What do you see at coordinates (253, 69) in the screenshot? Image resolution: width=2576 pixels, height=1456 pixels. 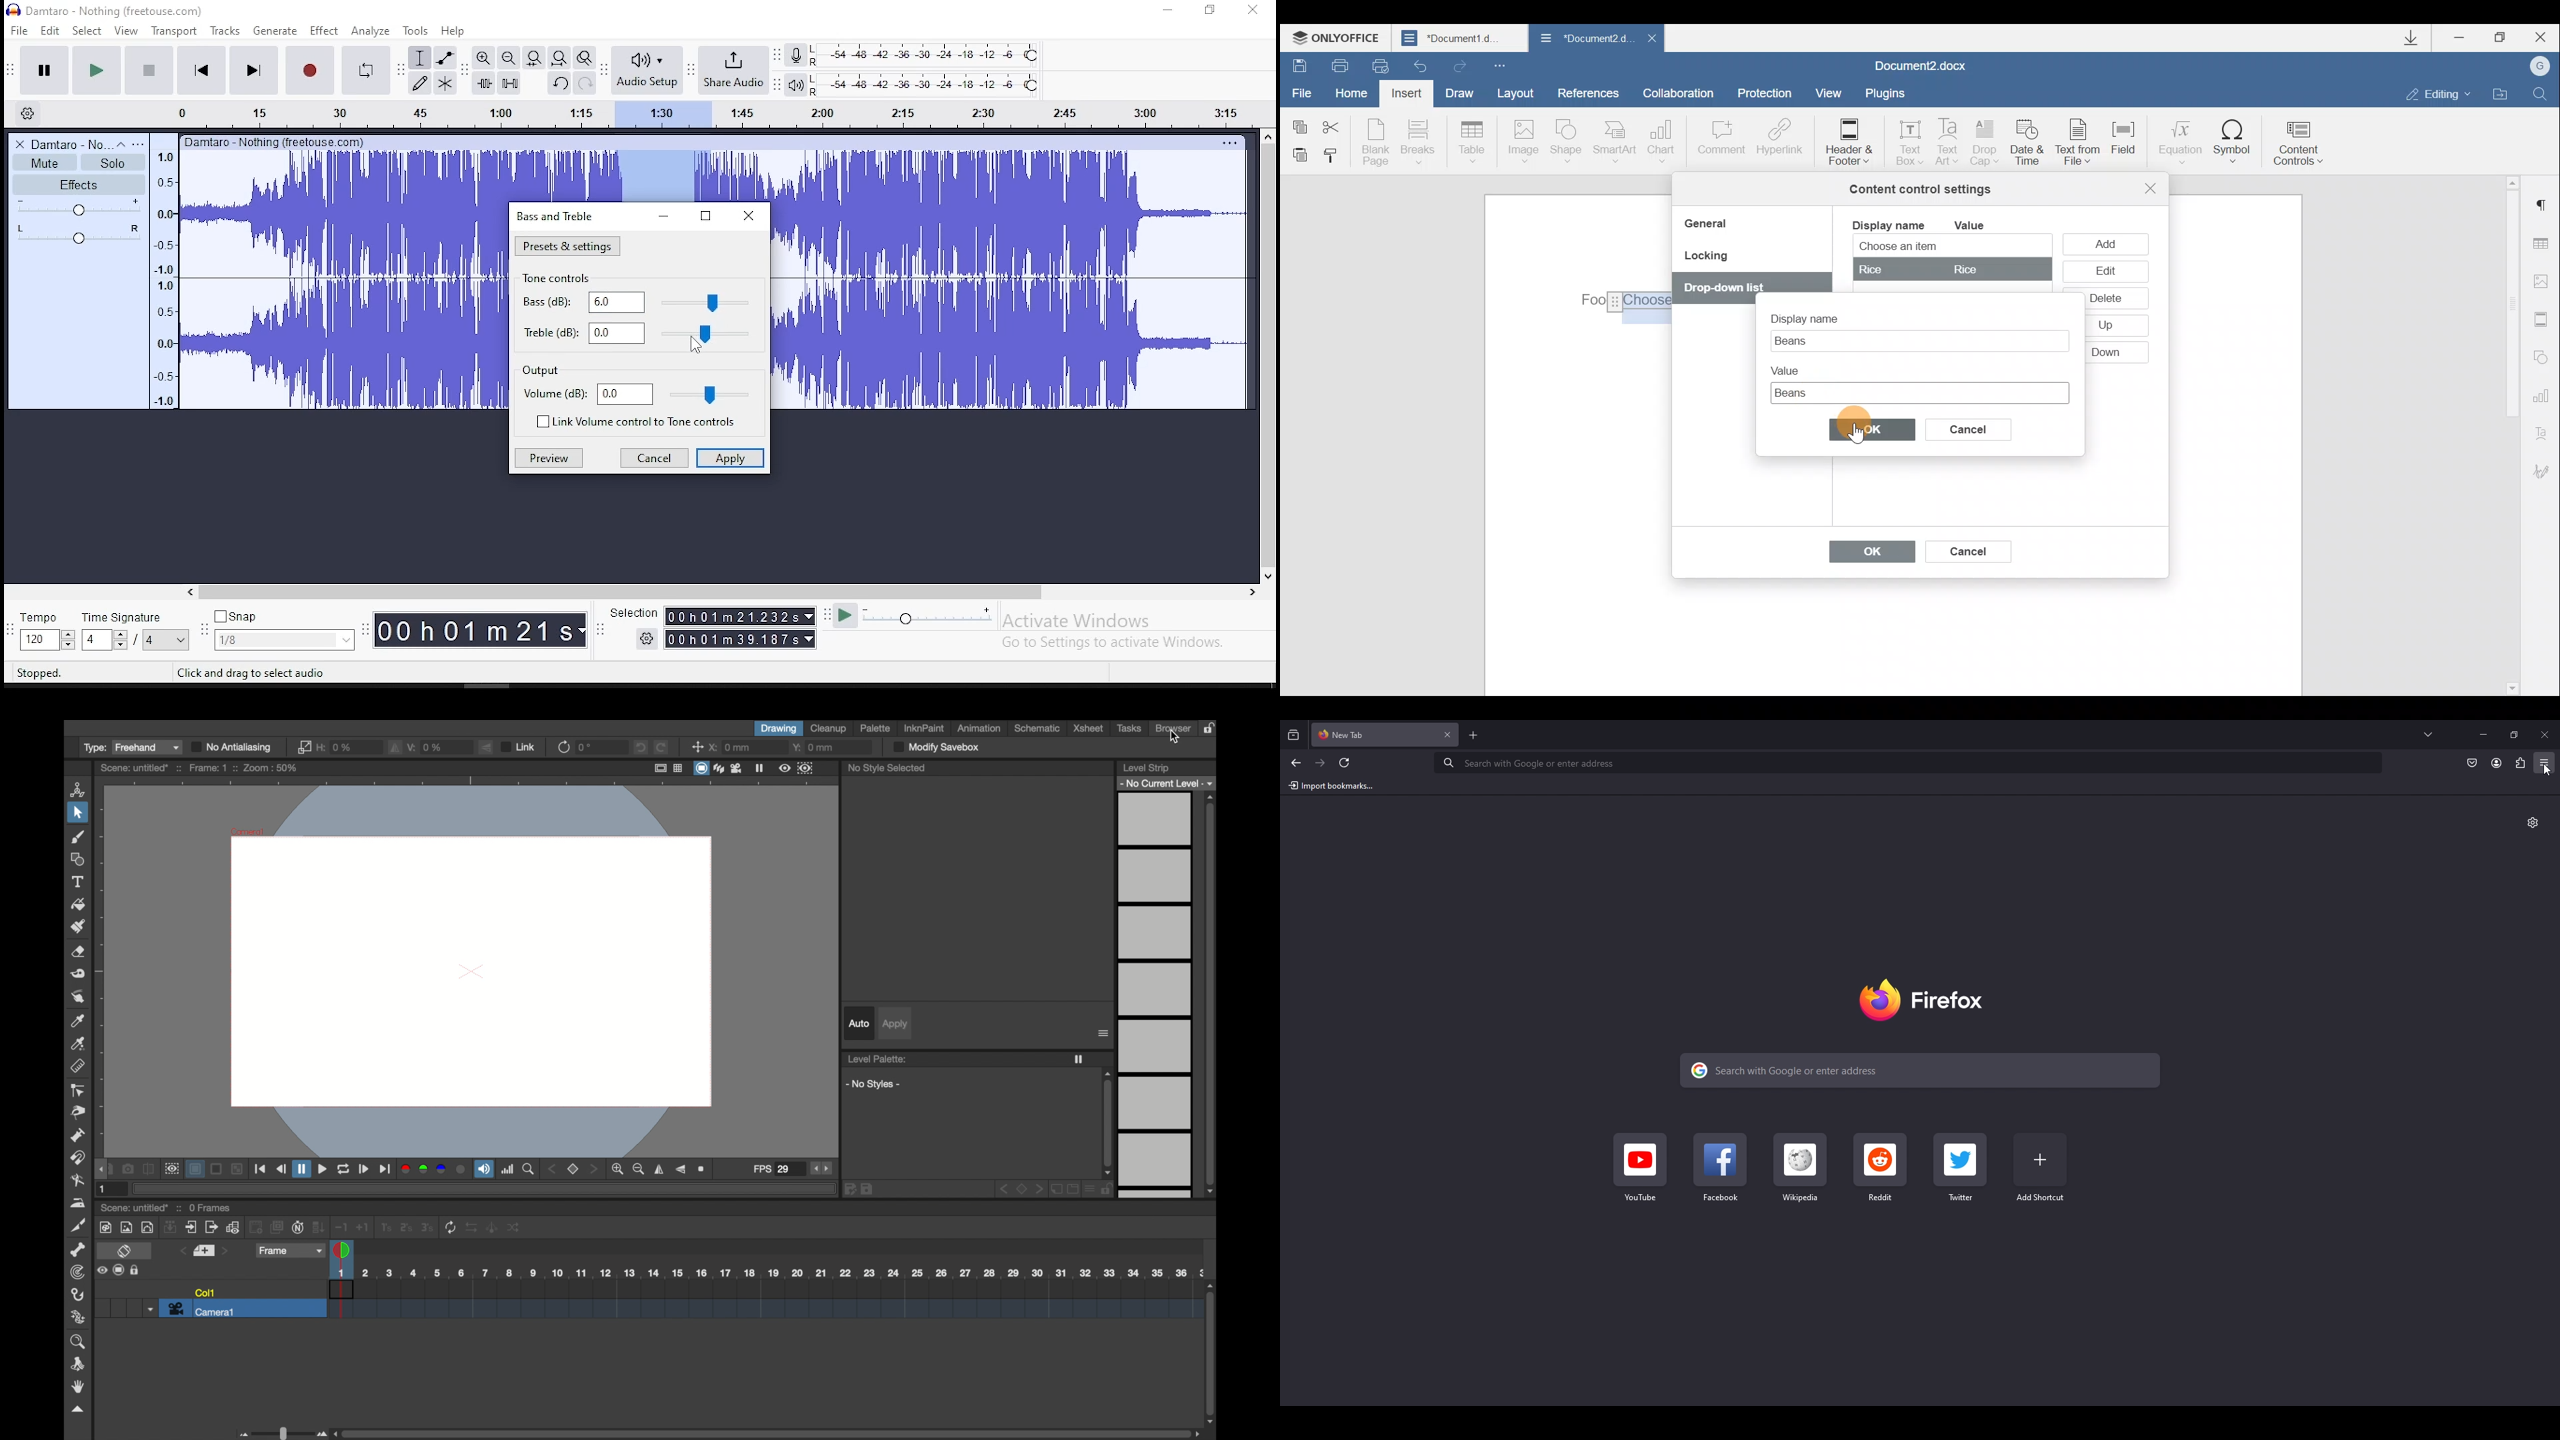 I see `skip to start` at bounding box center [253, 69].